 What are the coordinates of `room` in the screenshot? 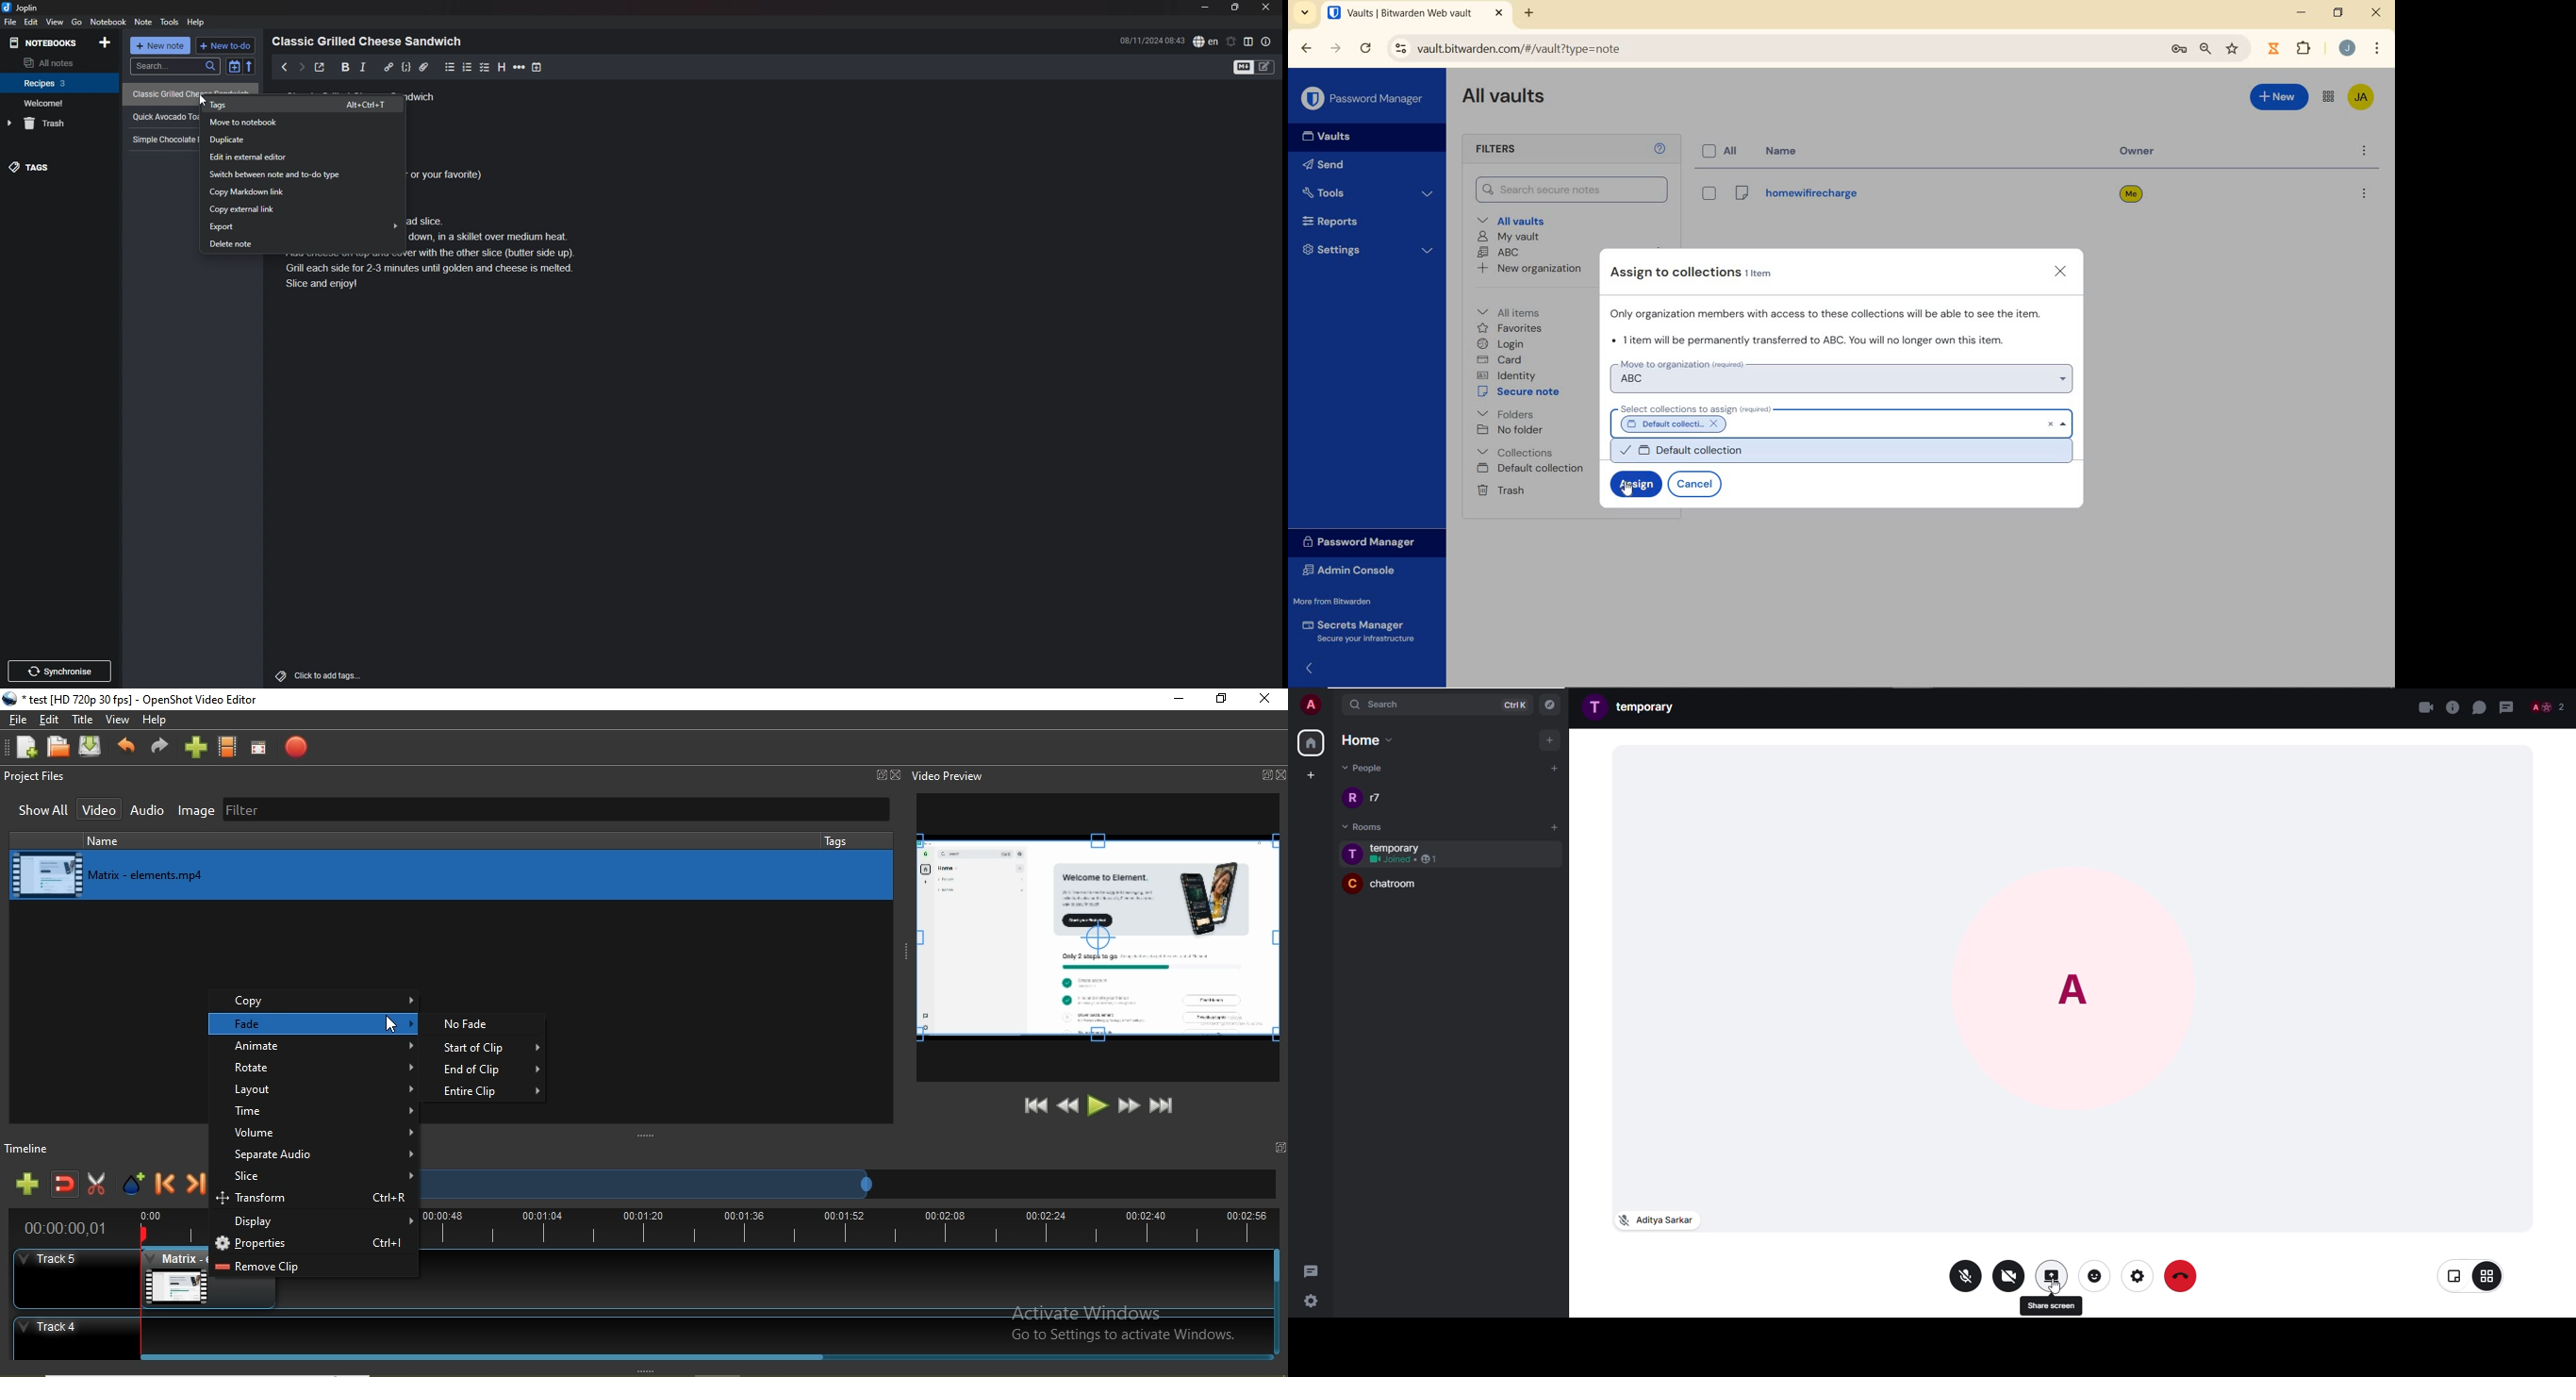 It's located at (1649, 706).